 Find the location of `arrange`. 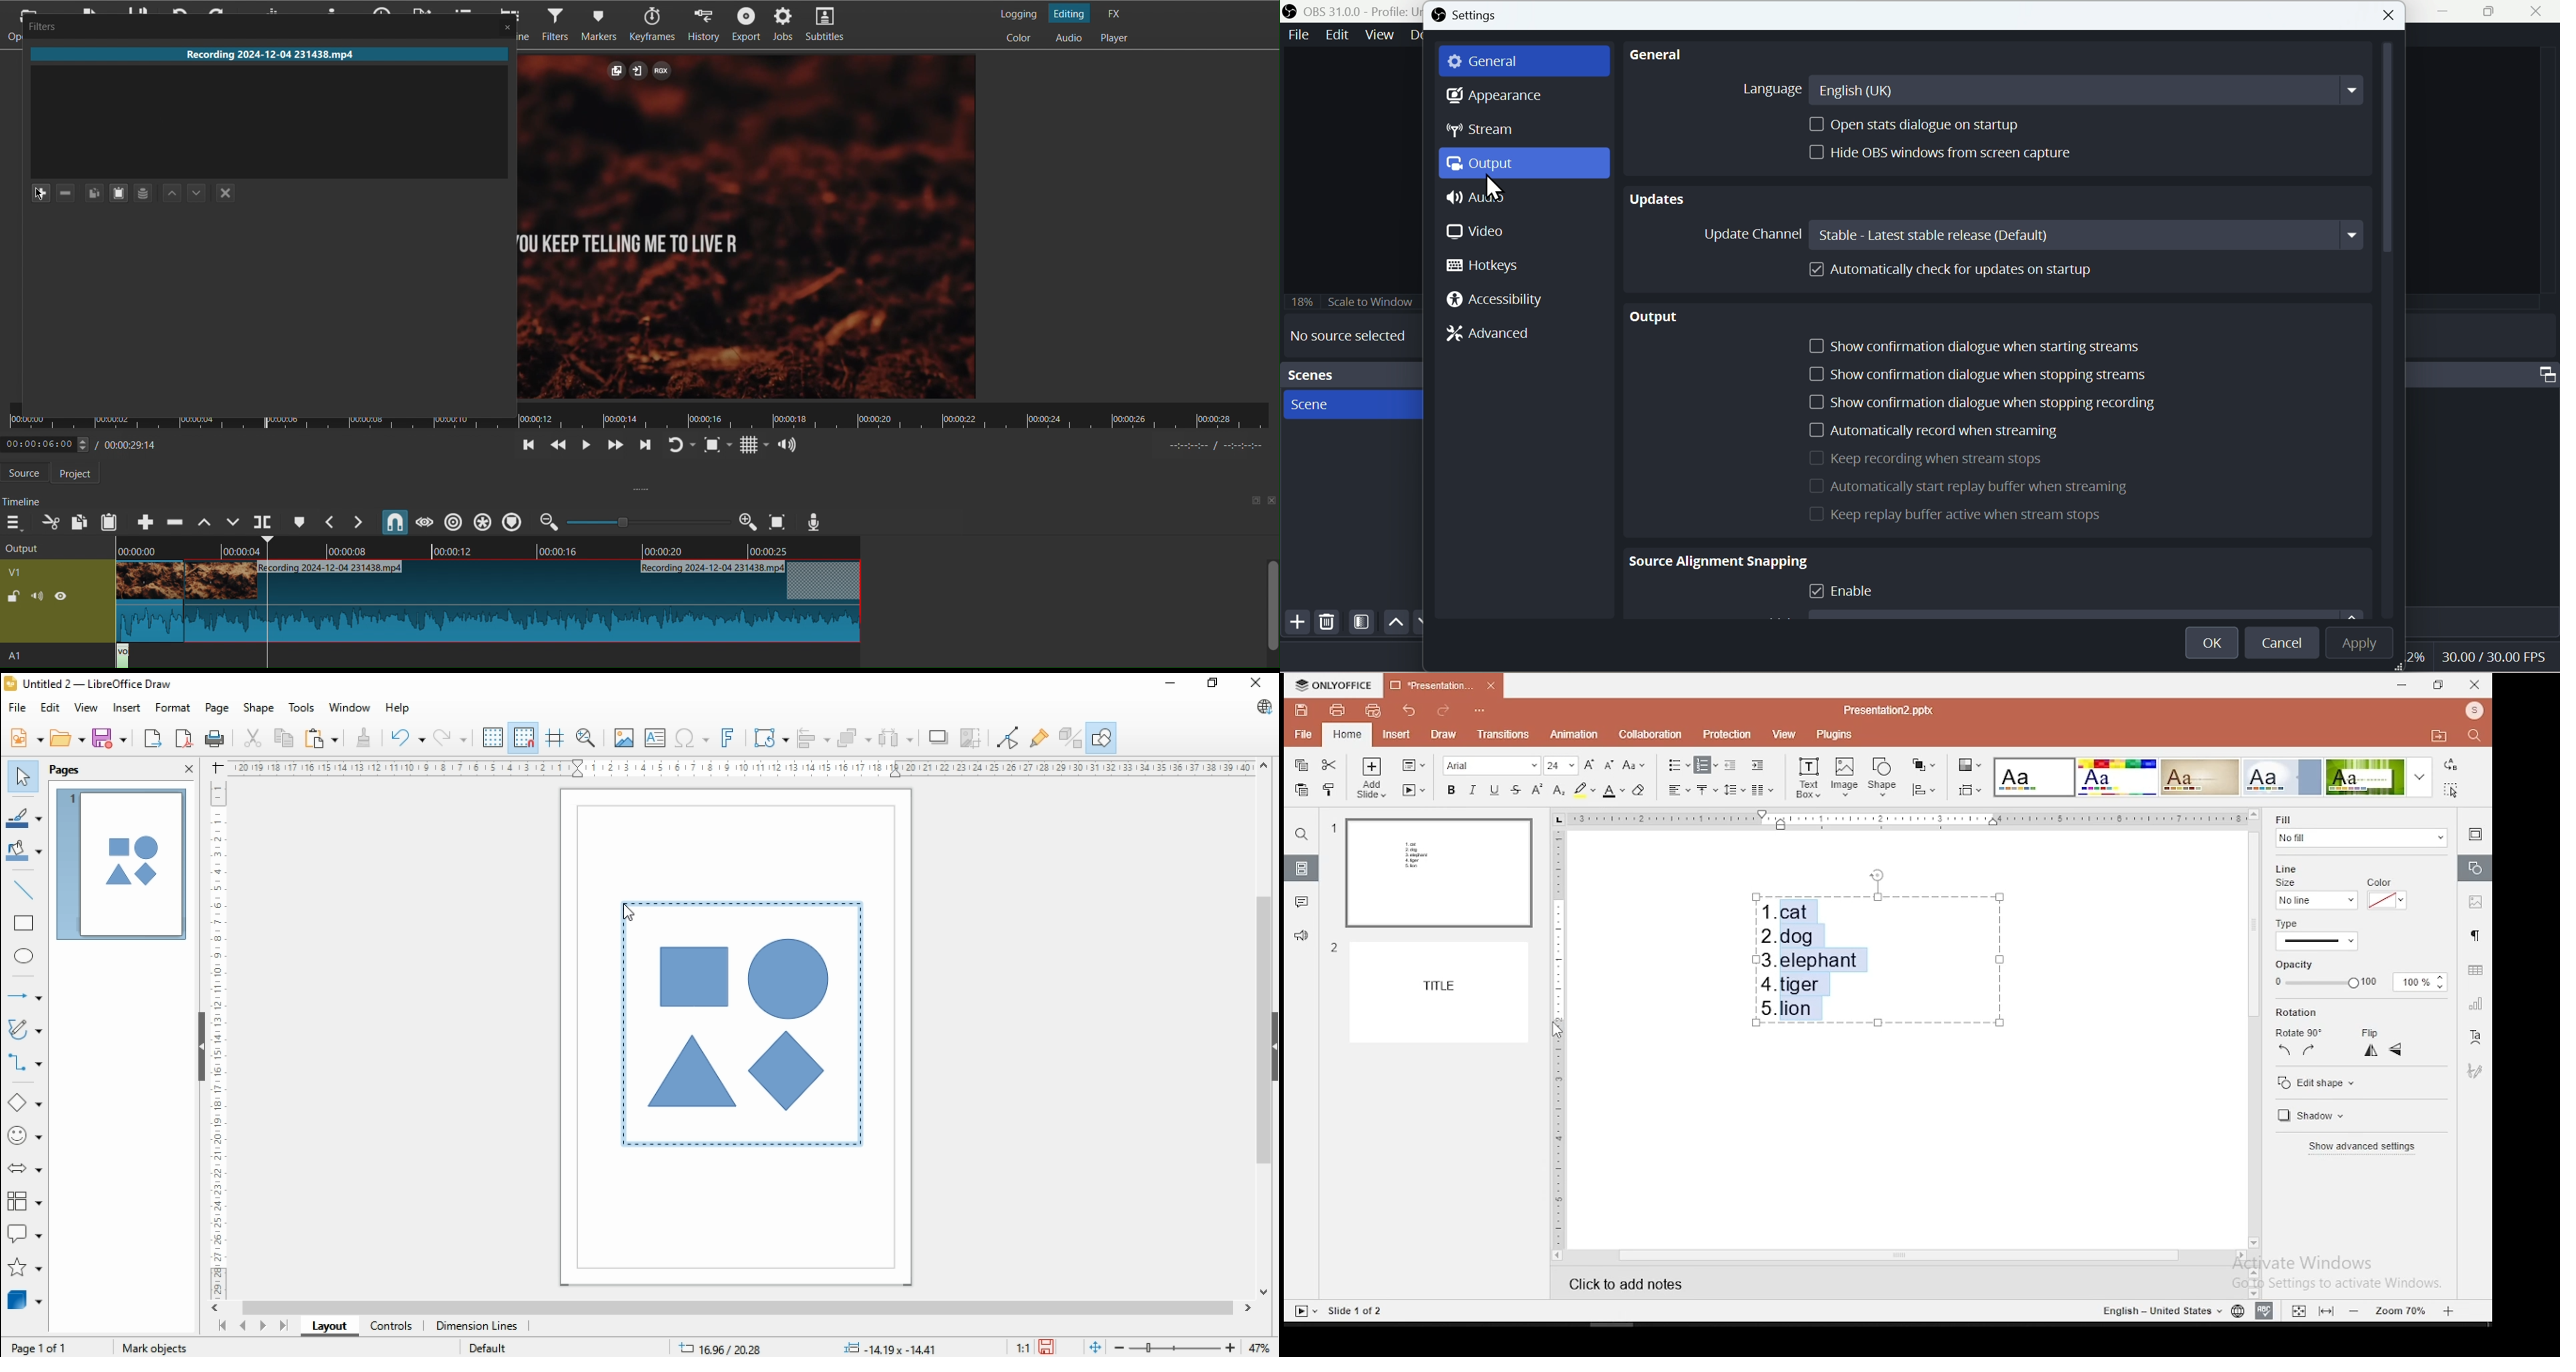

arrange is located at coordinates (854, 737).